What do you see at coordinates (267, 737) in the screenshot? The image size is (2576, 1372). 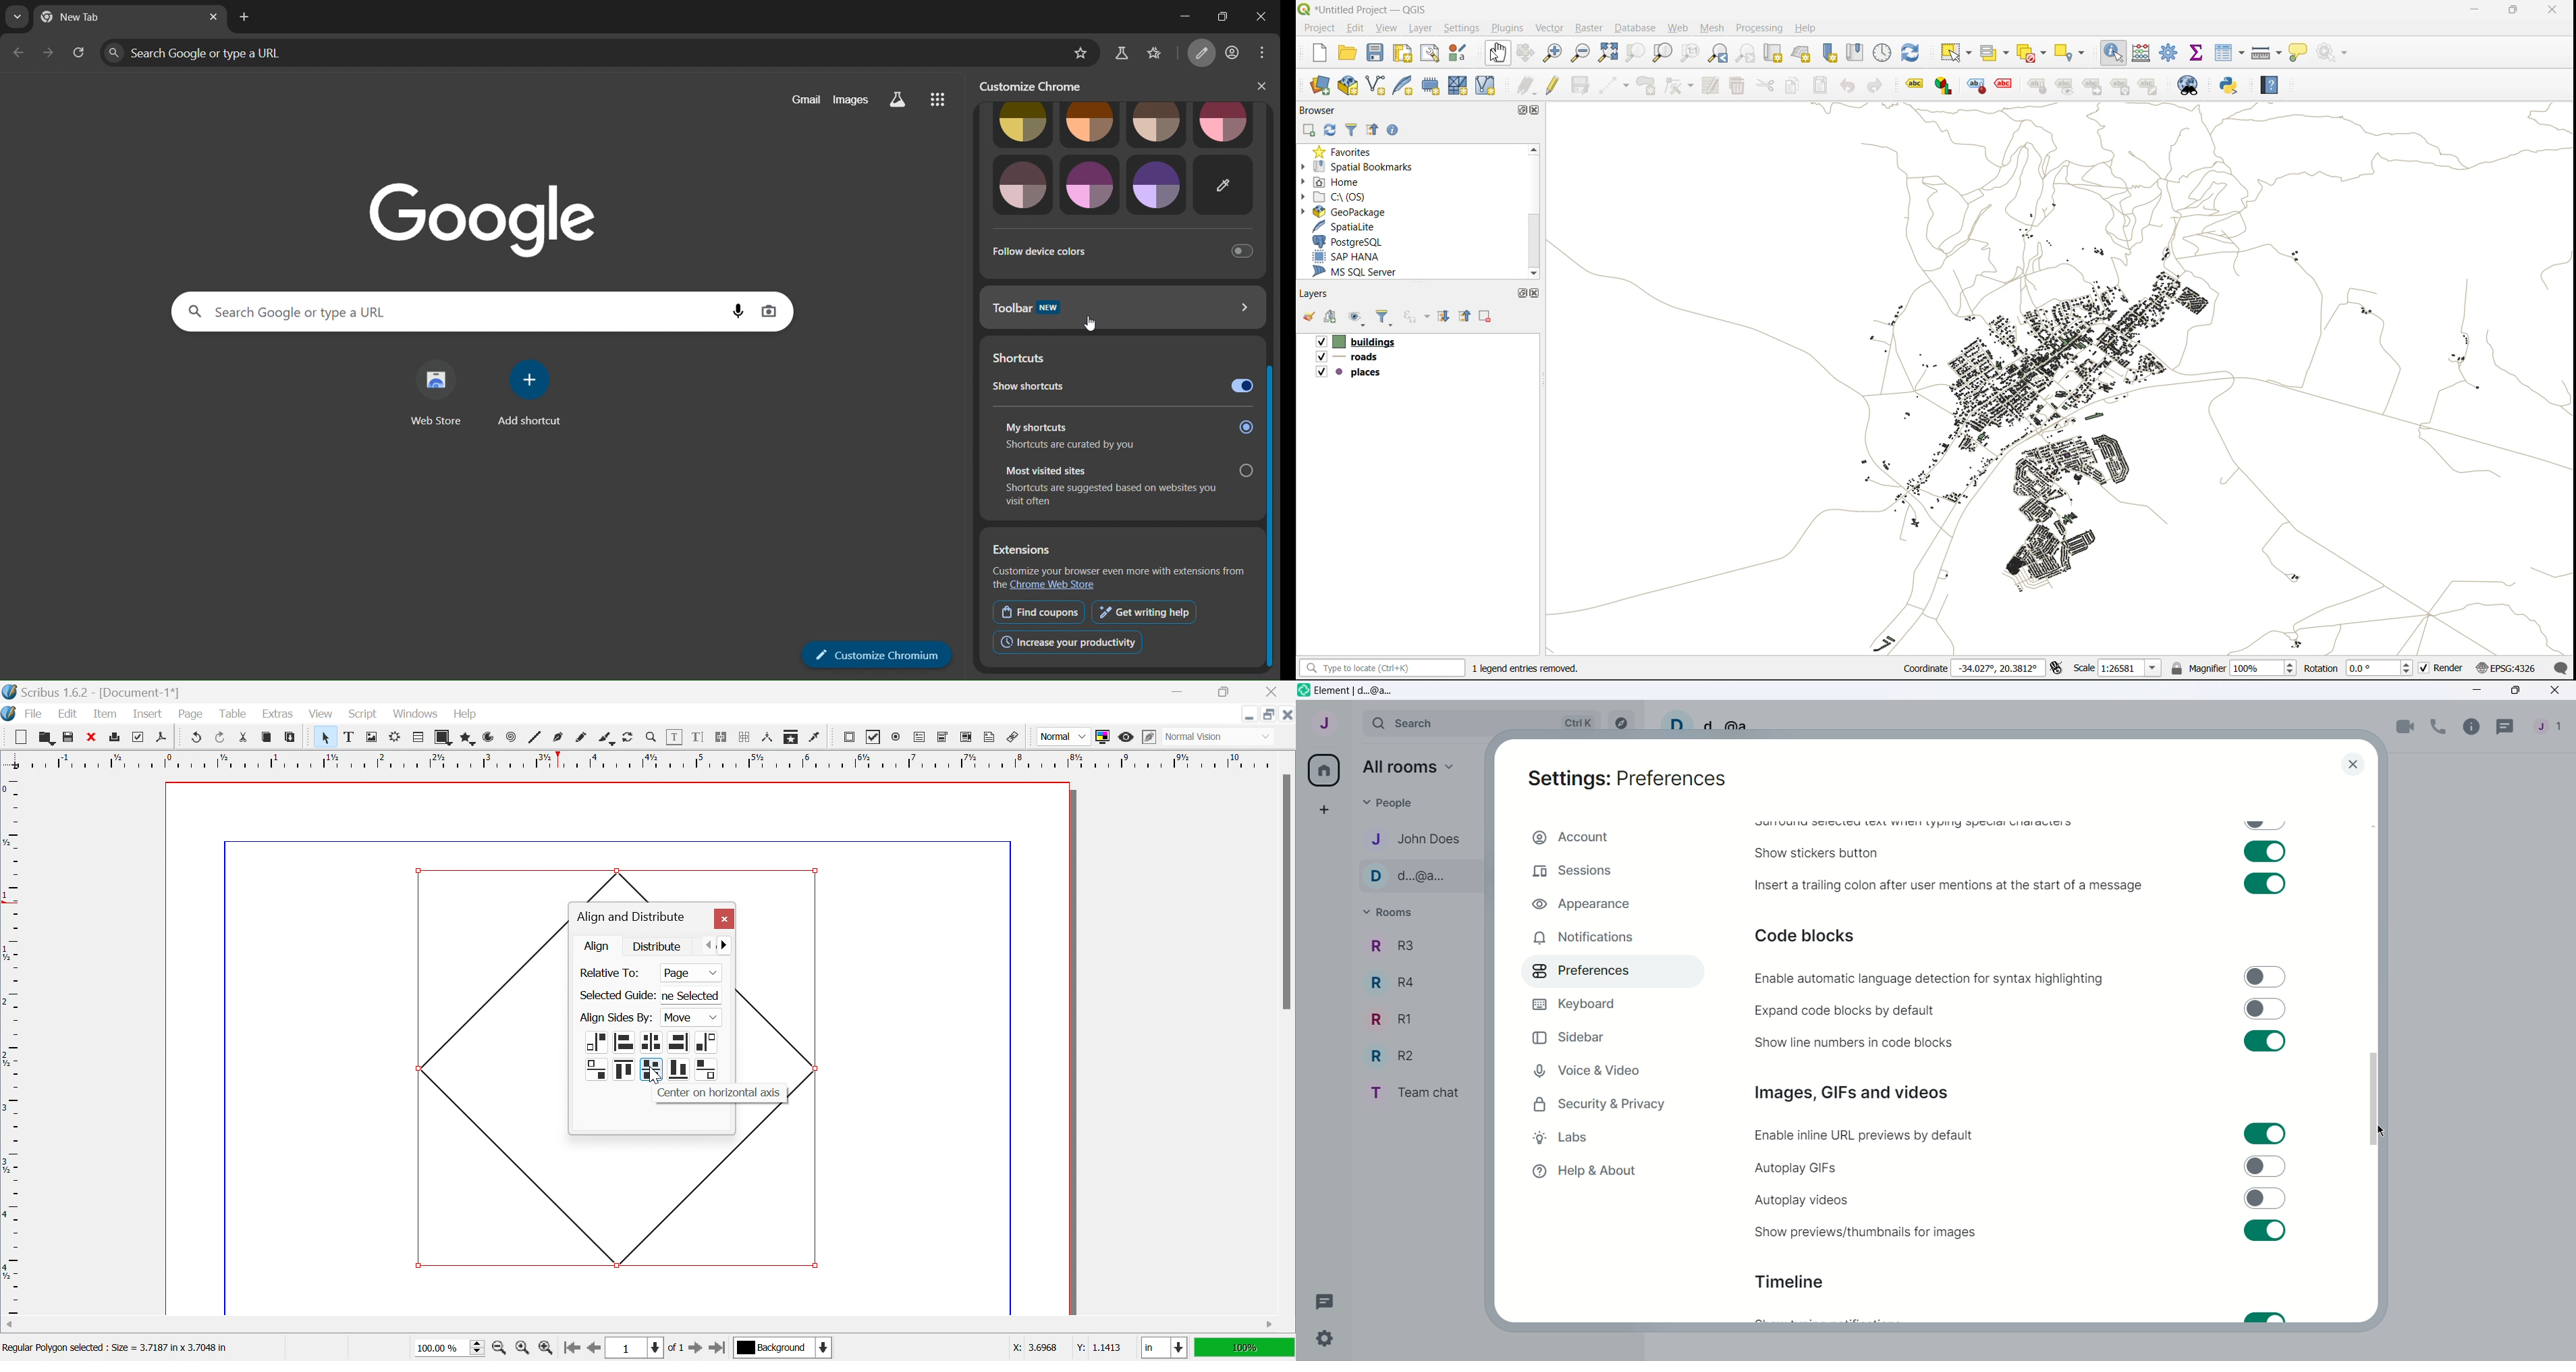 I see `Copy` at bounding box center [267, 737].